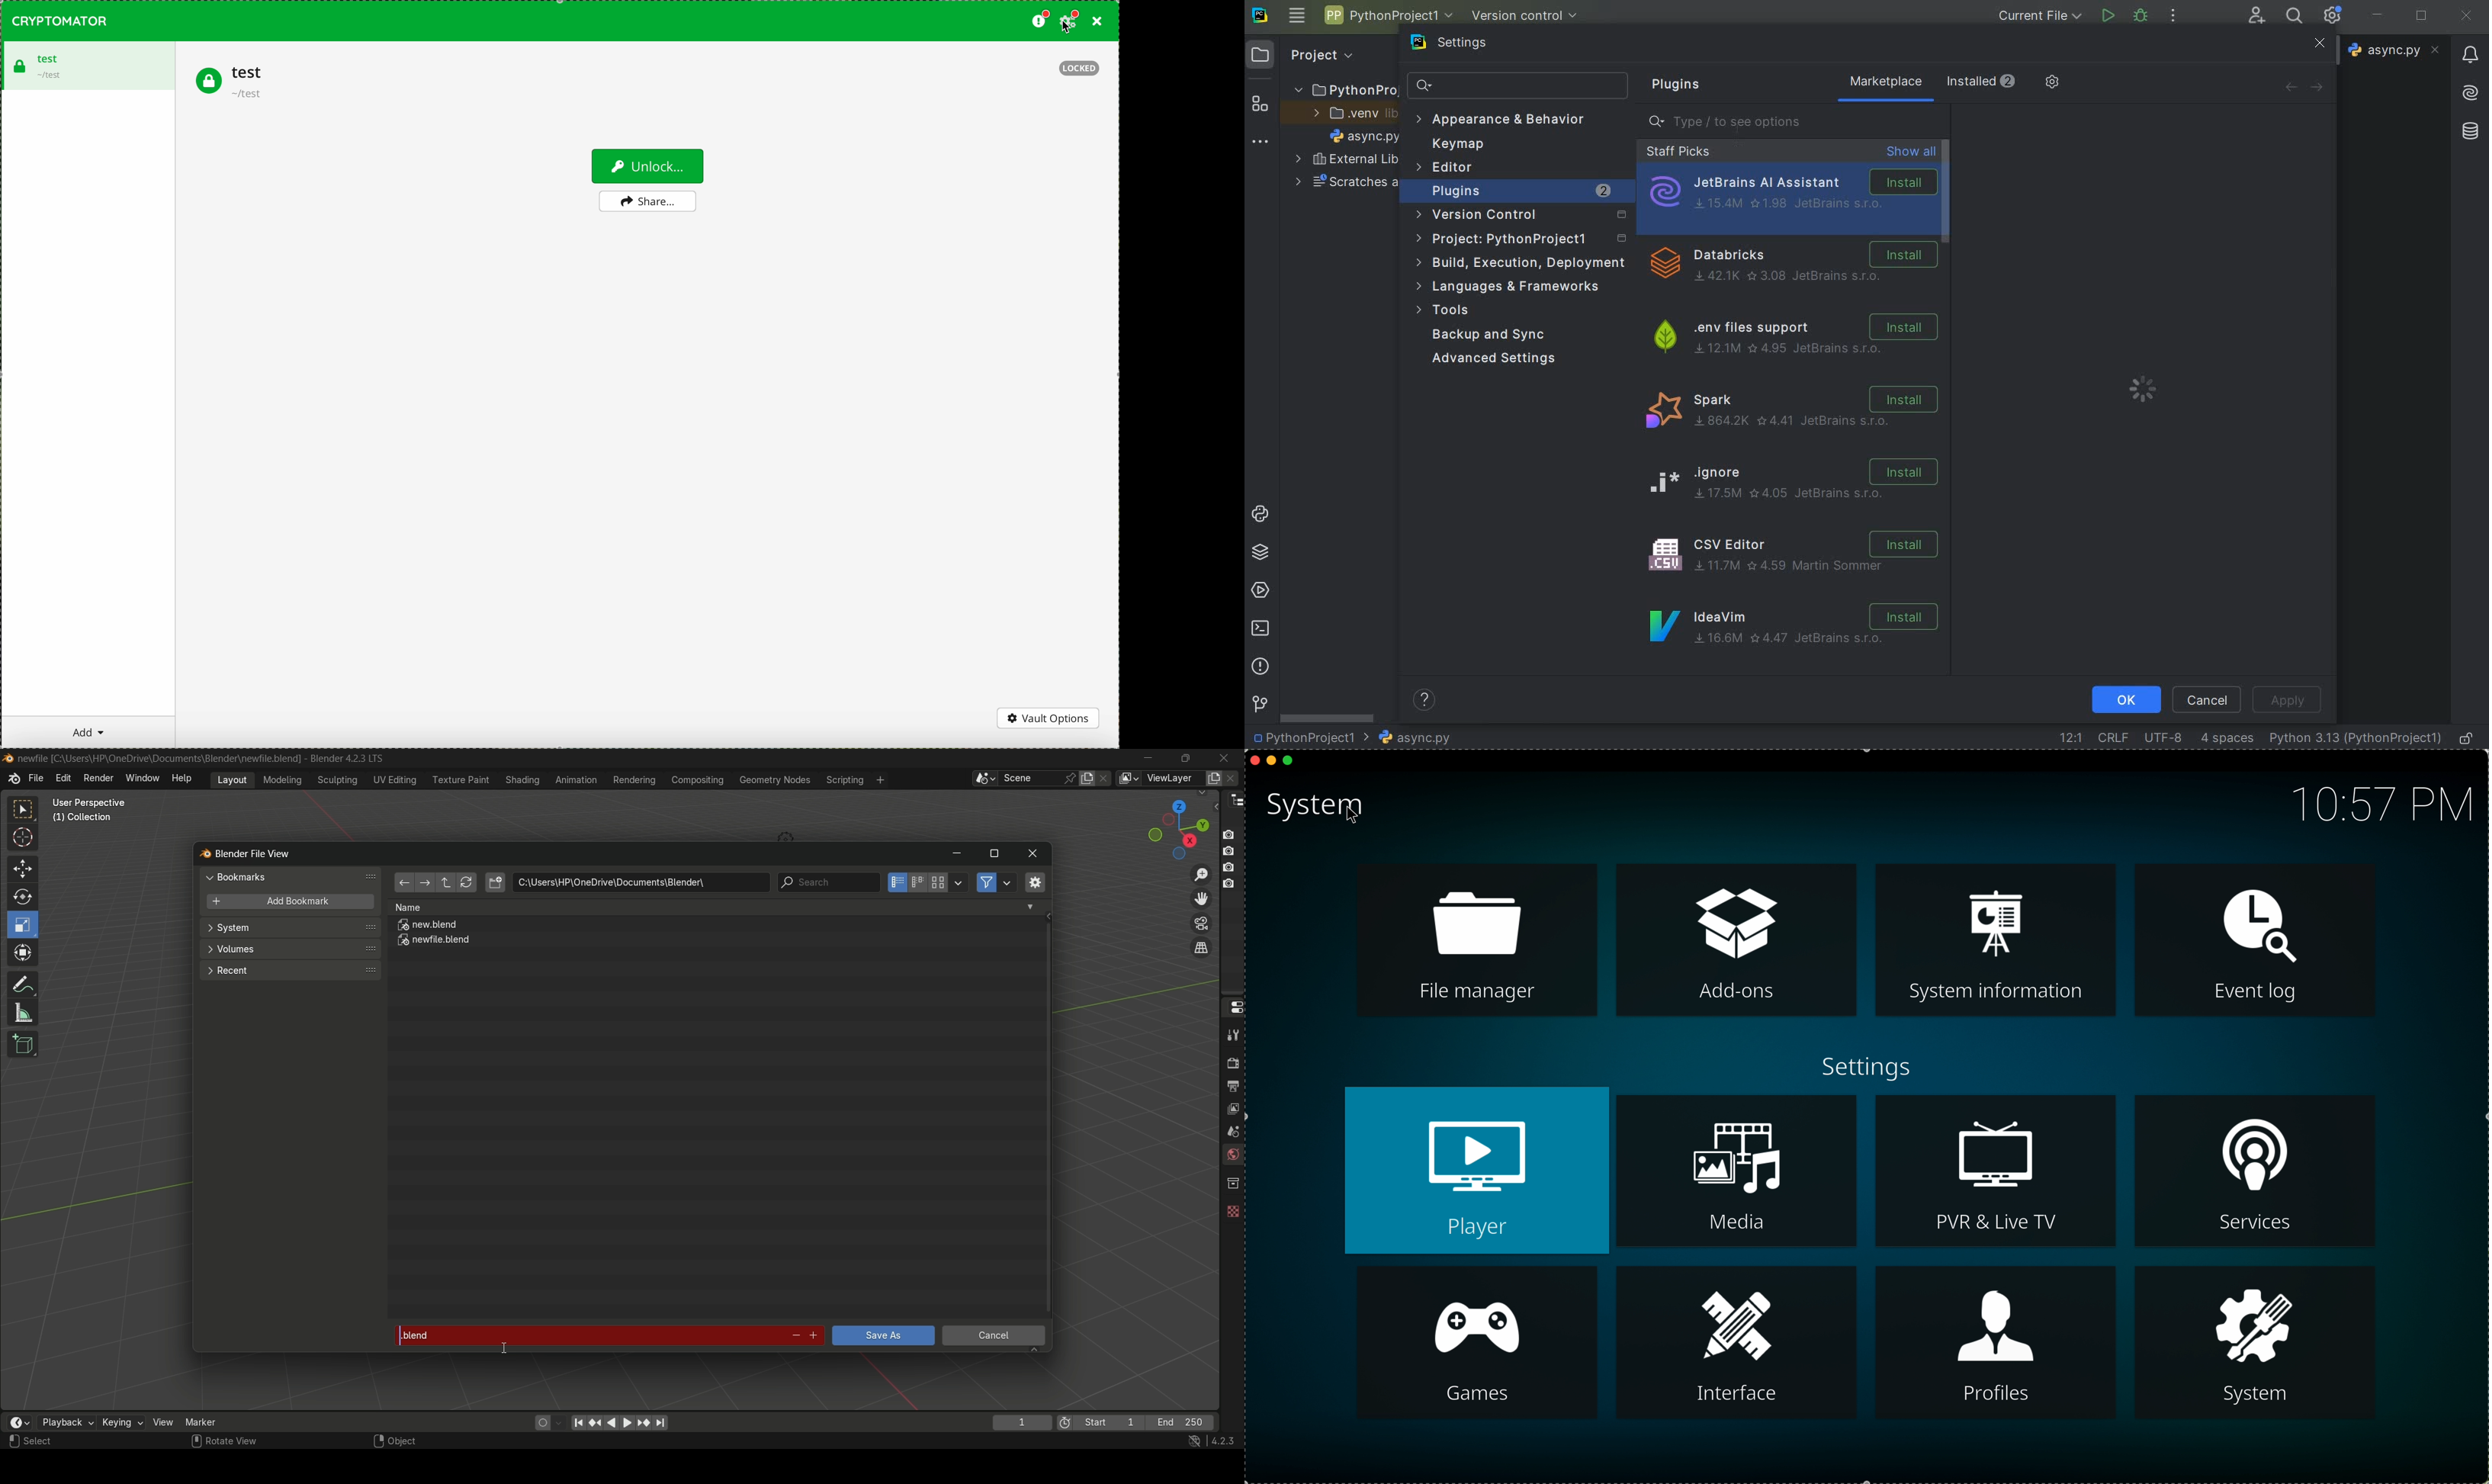  I want to click on interface, so click(1733, 1344).